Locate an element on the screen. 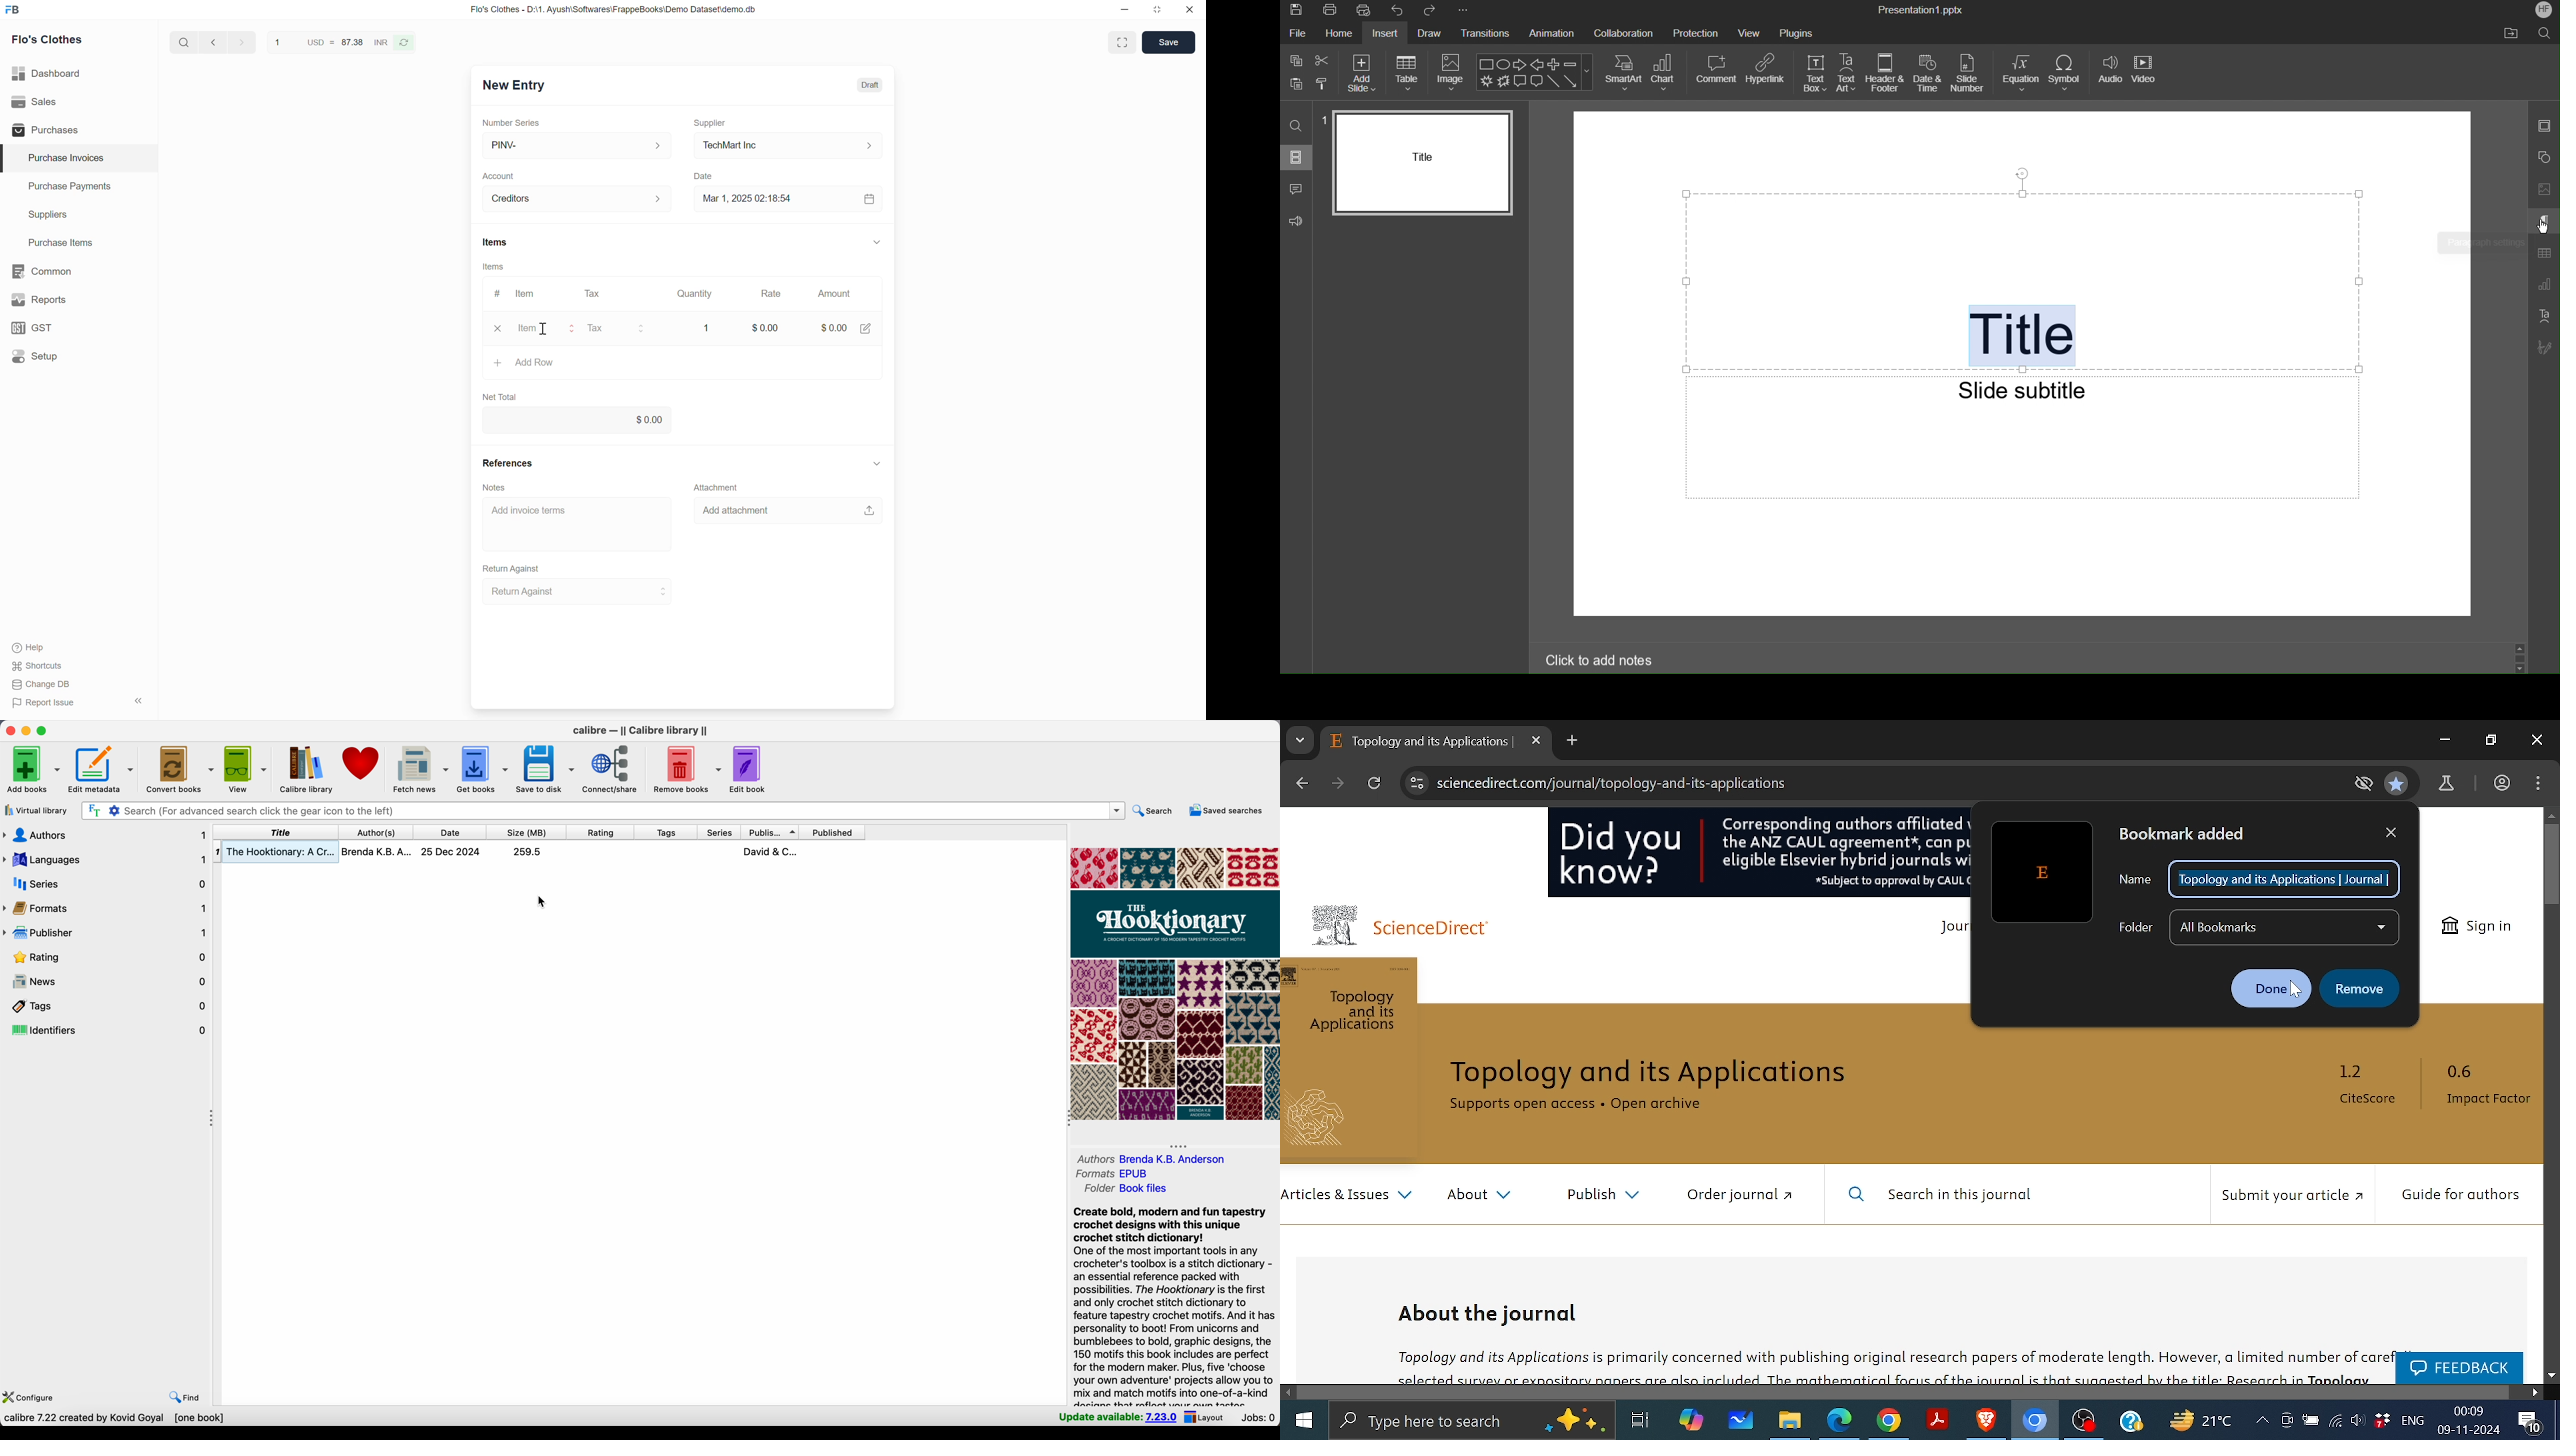 This screenshot has height=1456, width=2576. next is located at coordinates (243, 42).